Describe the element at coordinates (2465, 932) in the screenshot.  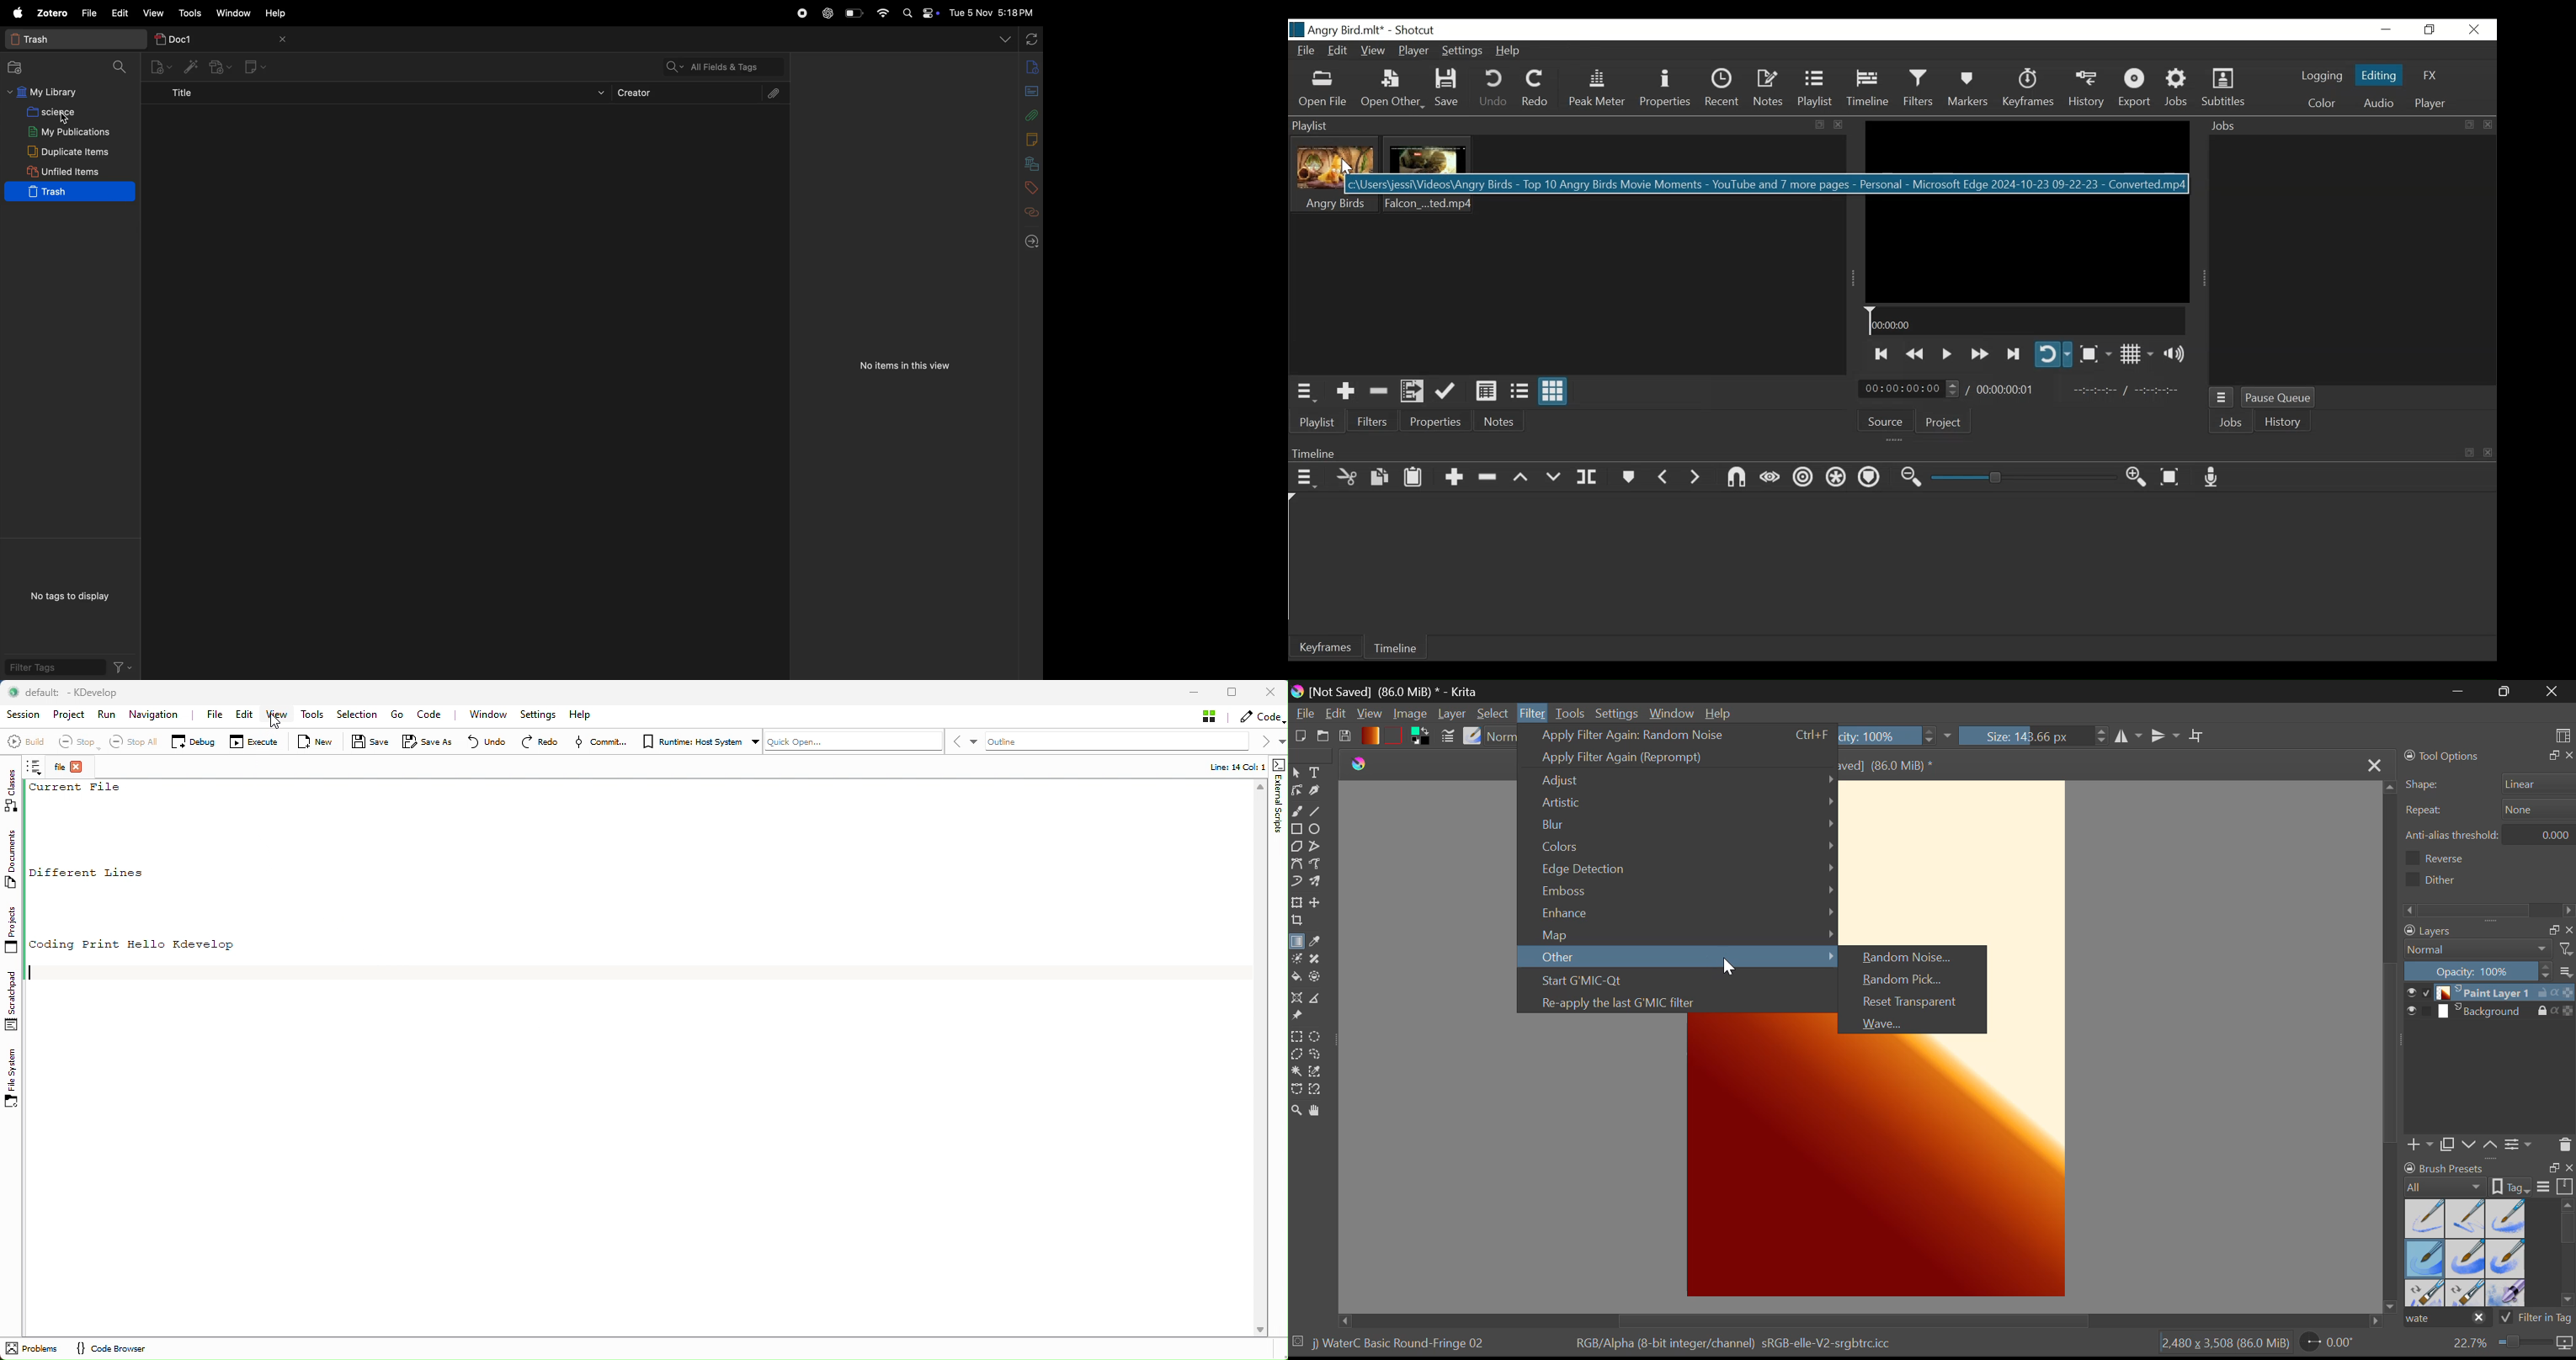
I see `layers` at that location.